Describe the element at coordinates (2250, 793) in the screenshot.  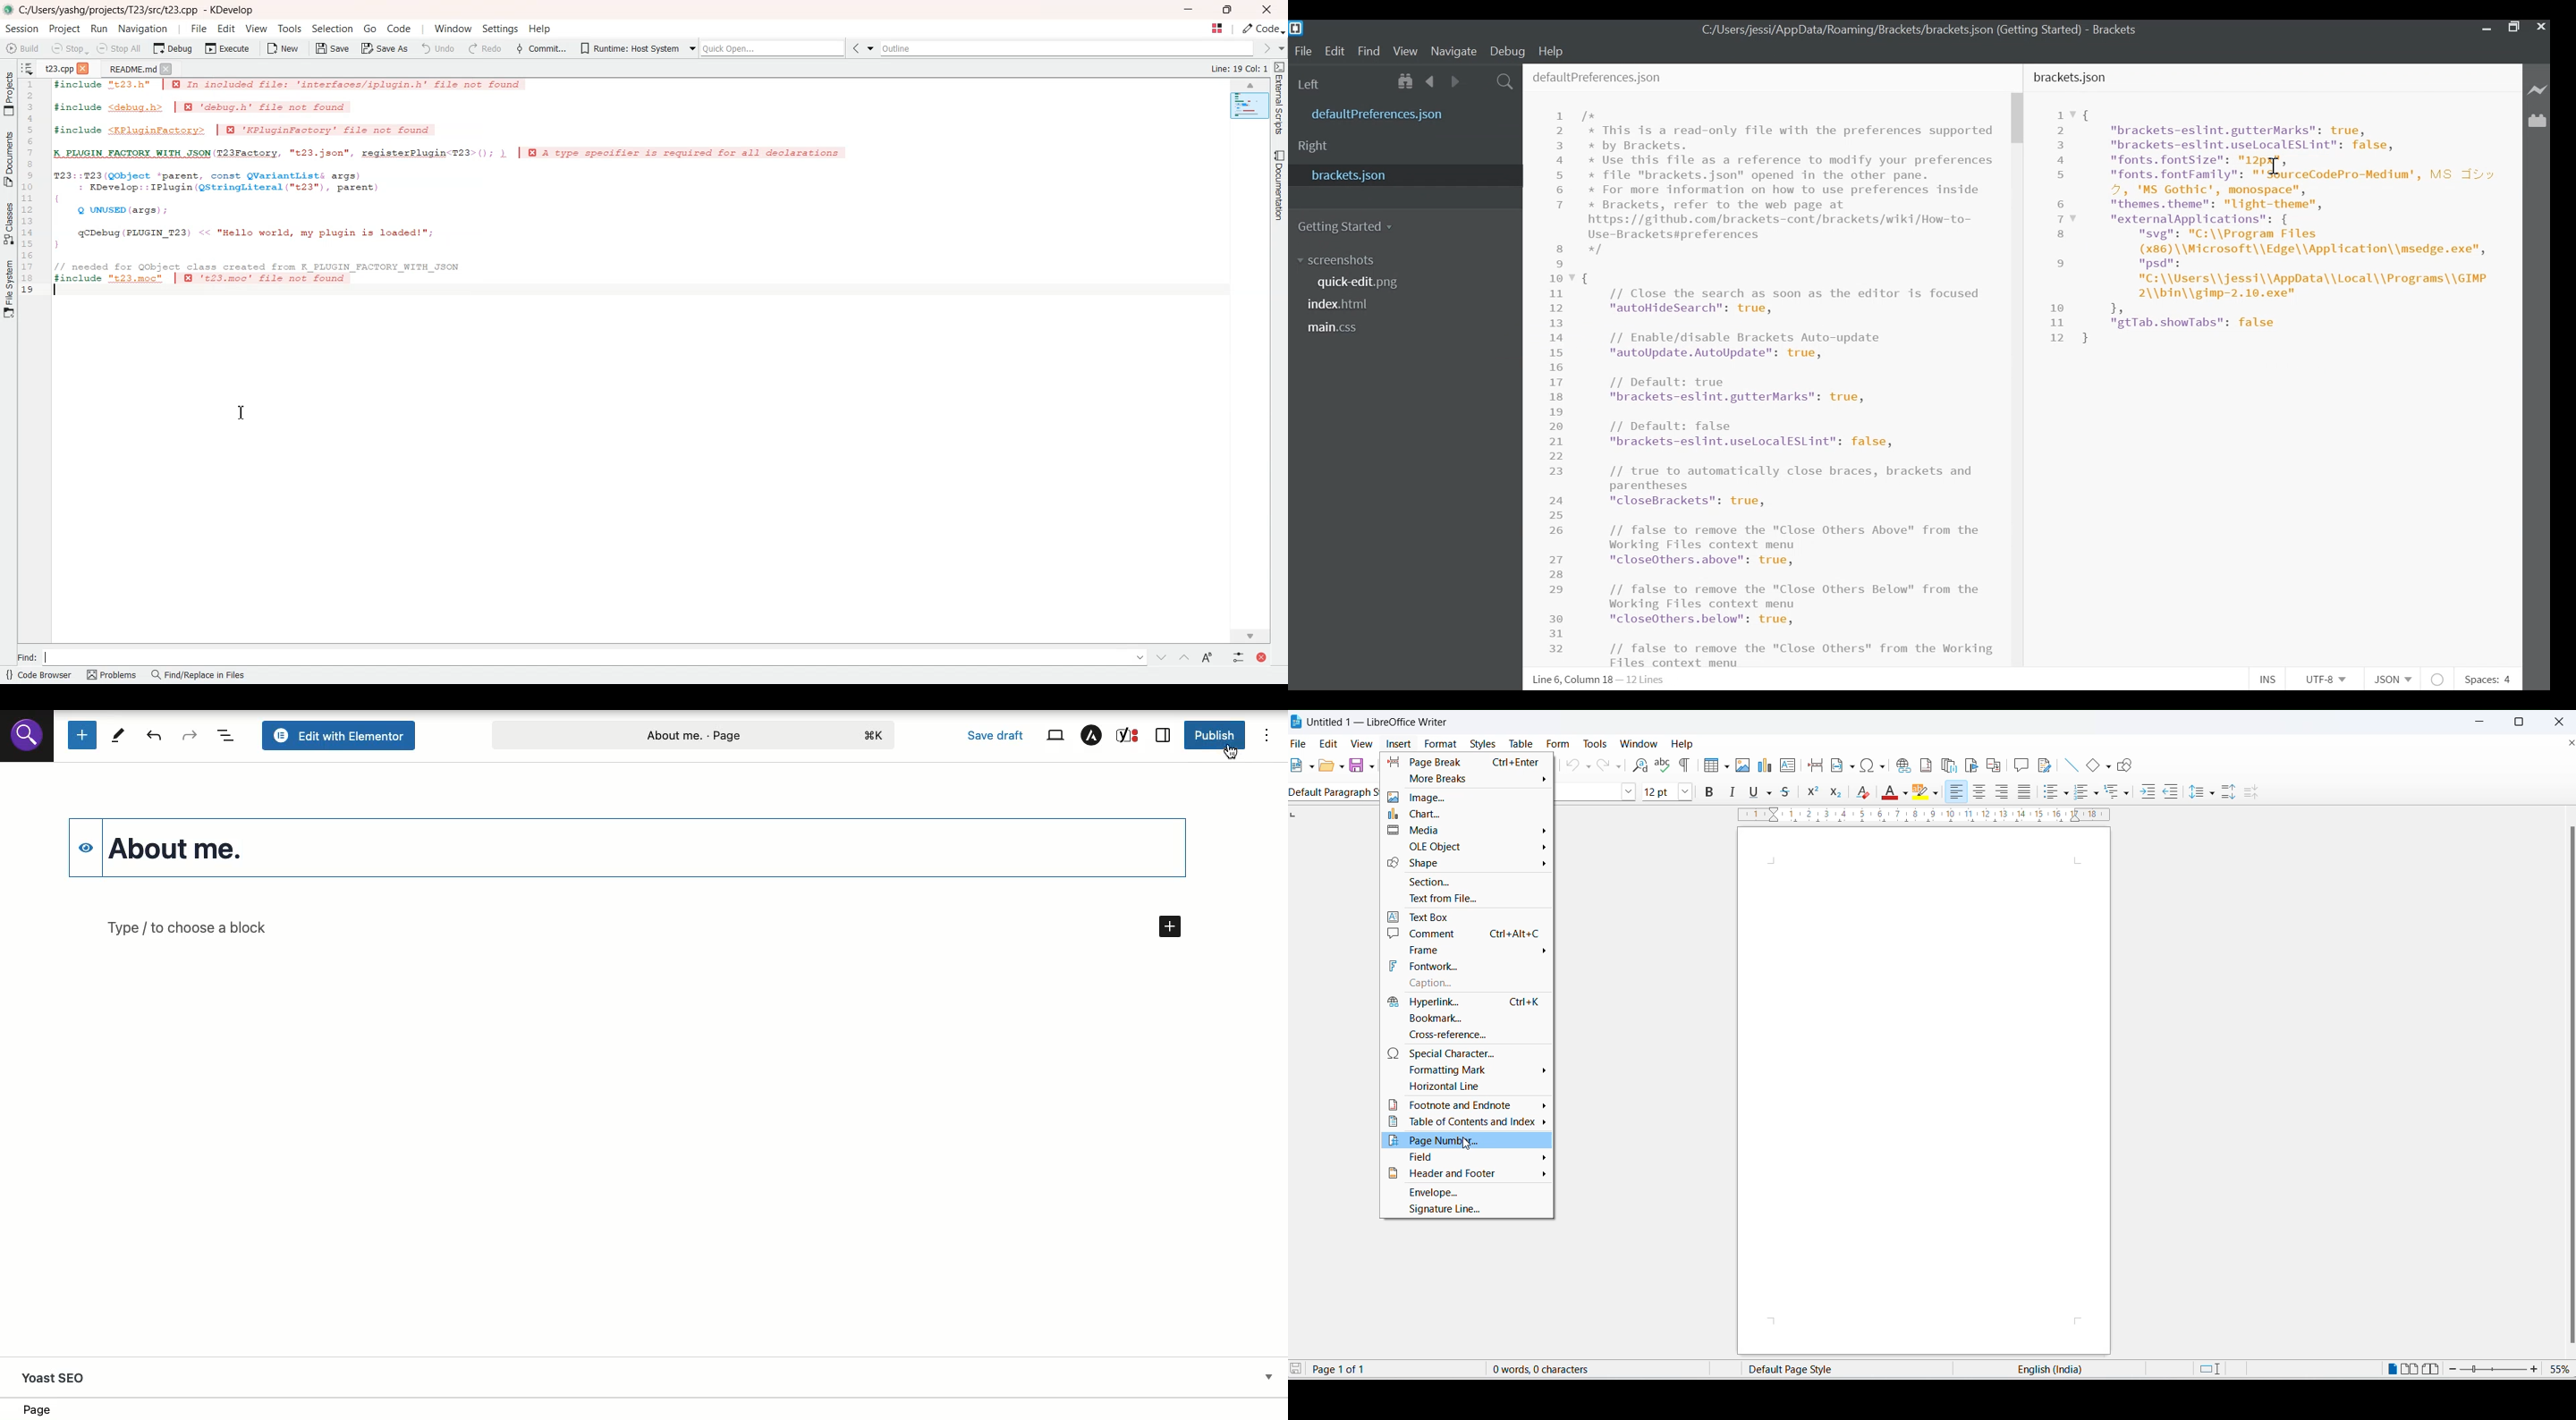
I see `decrease paragraph spacing` at that location.